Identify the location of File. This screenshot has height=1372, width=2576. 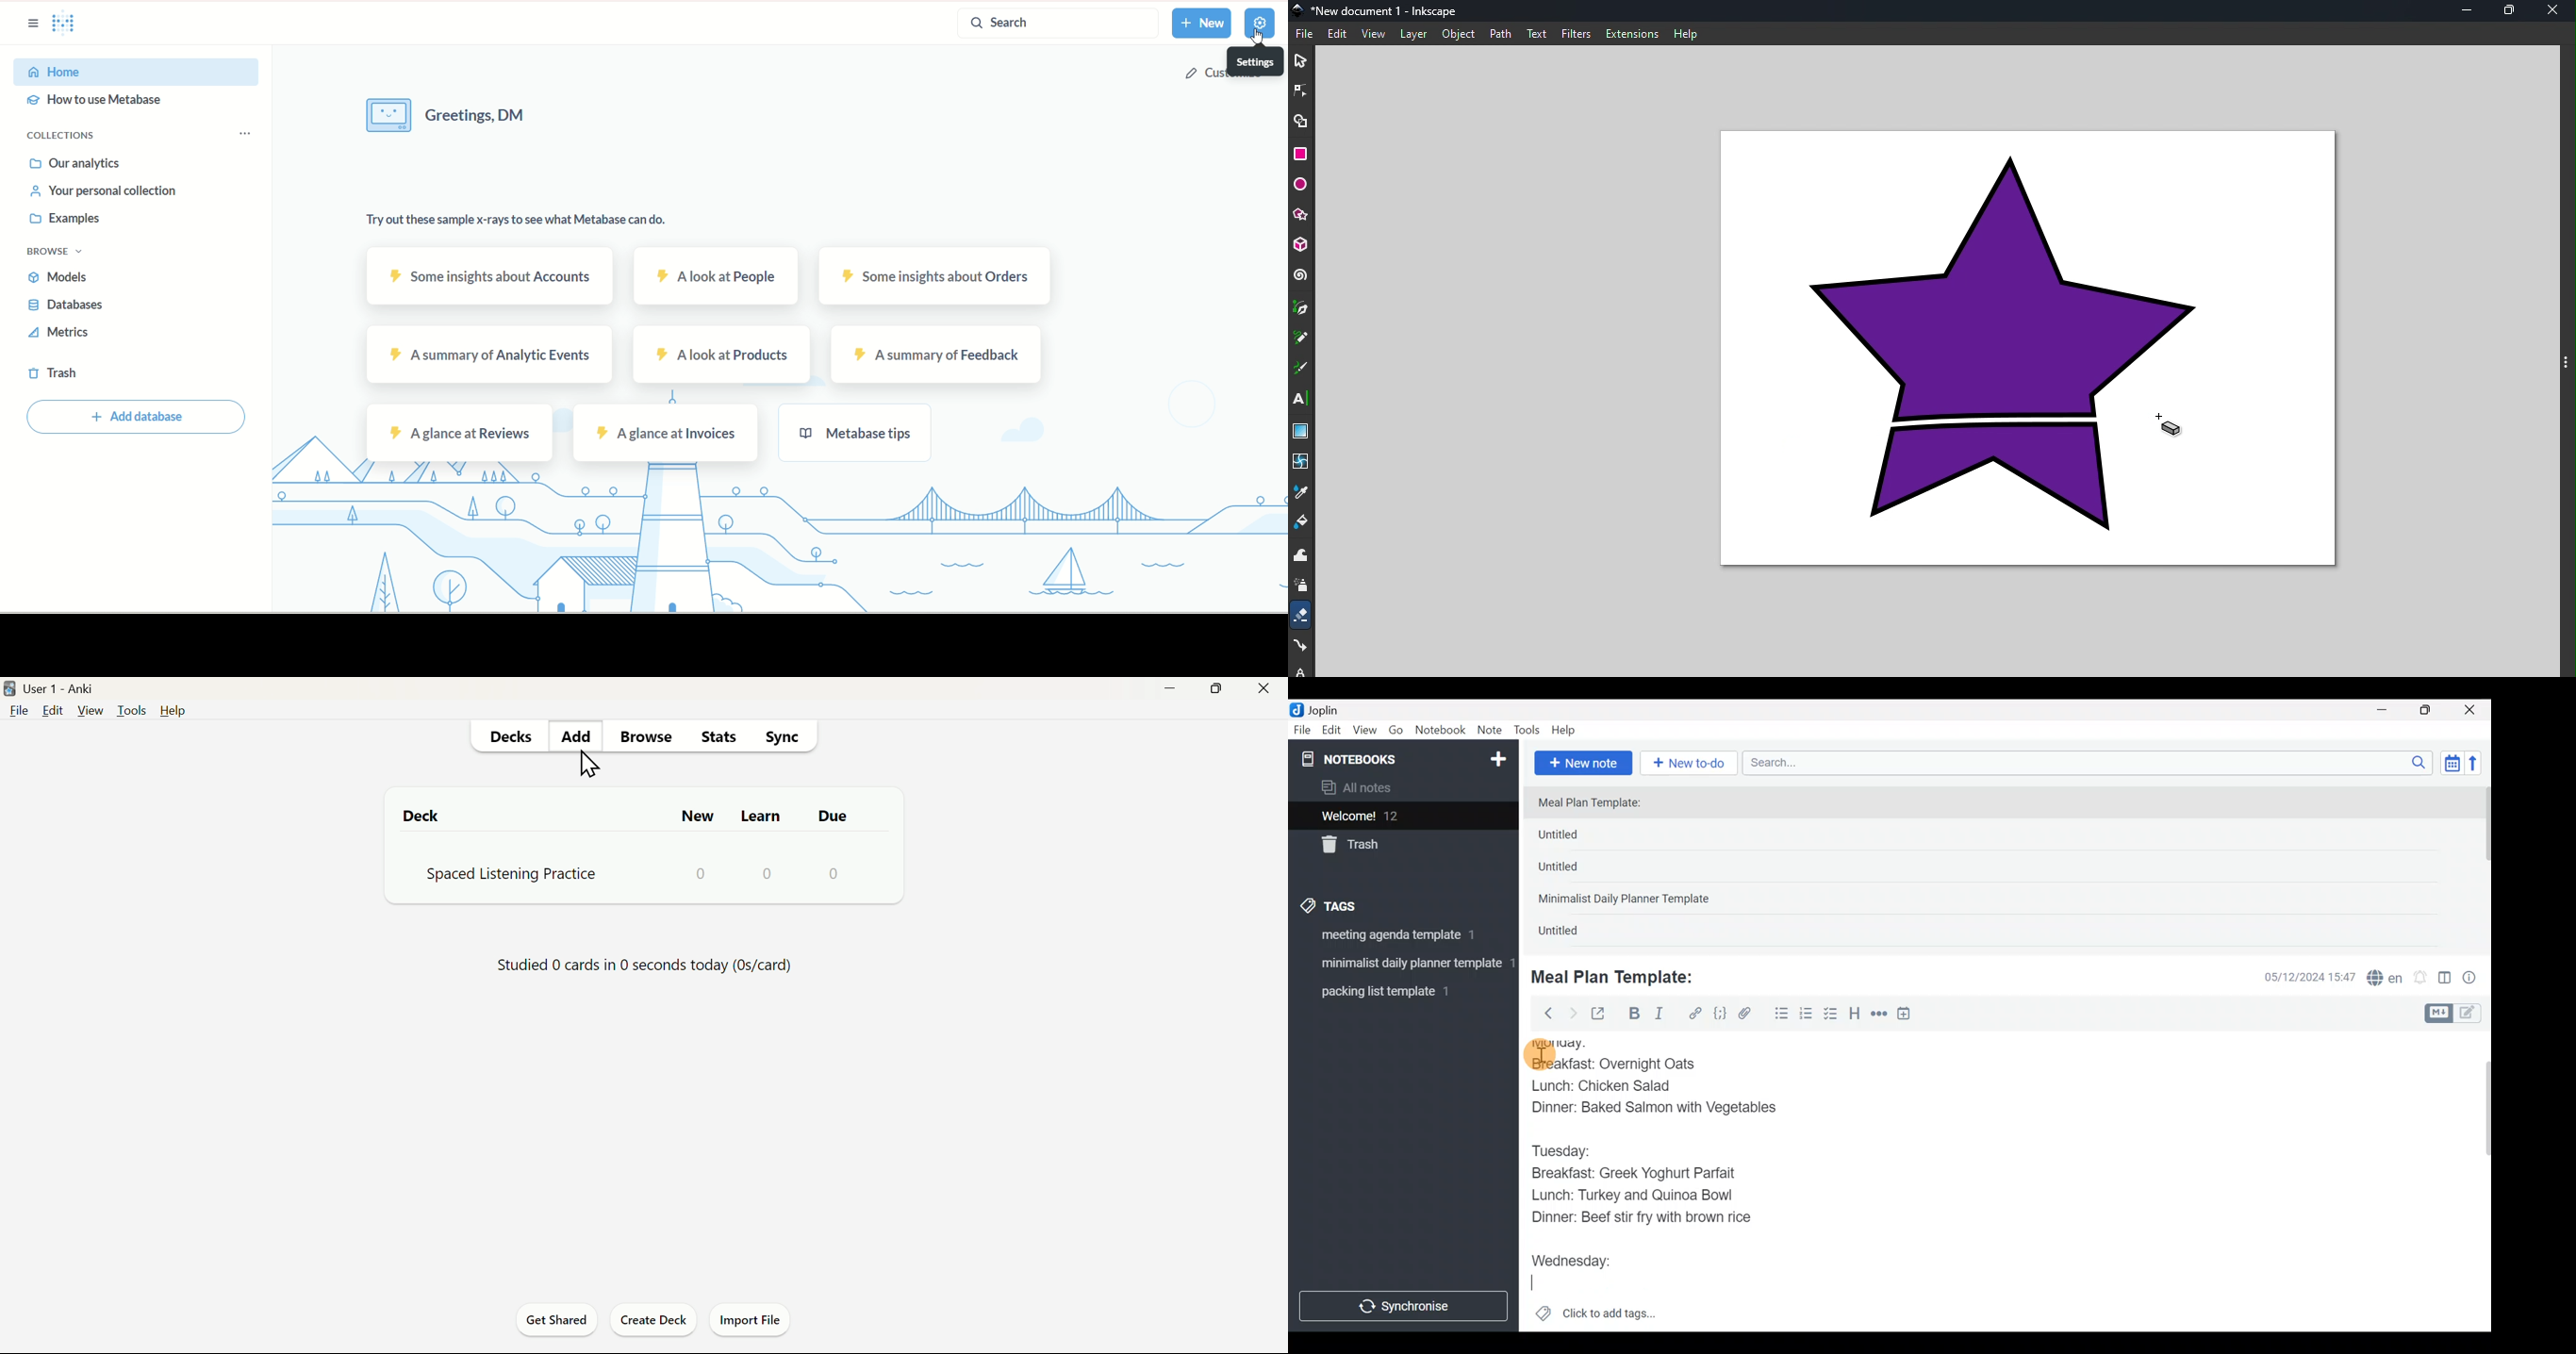
(18, 713).